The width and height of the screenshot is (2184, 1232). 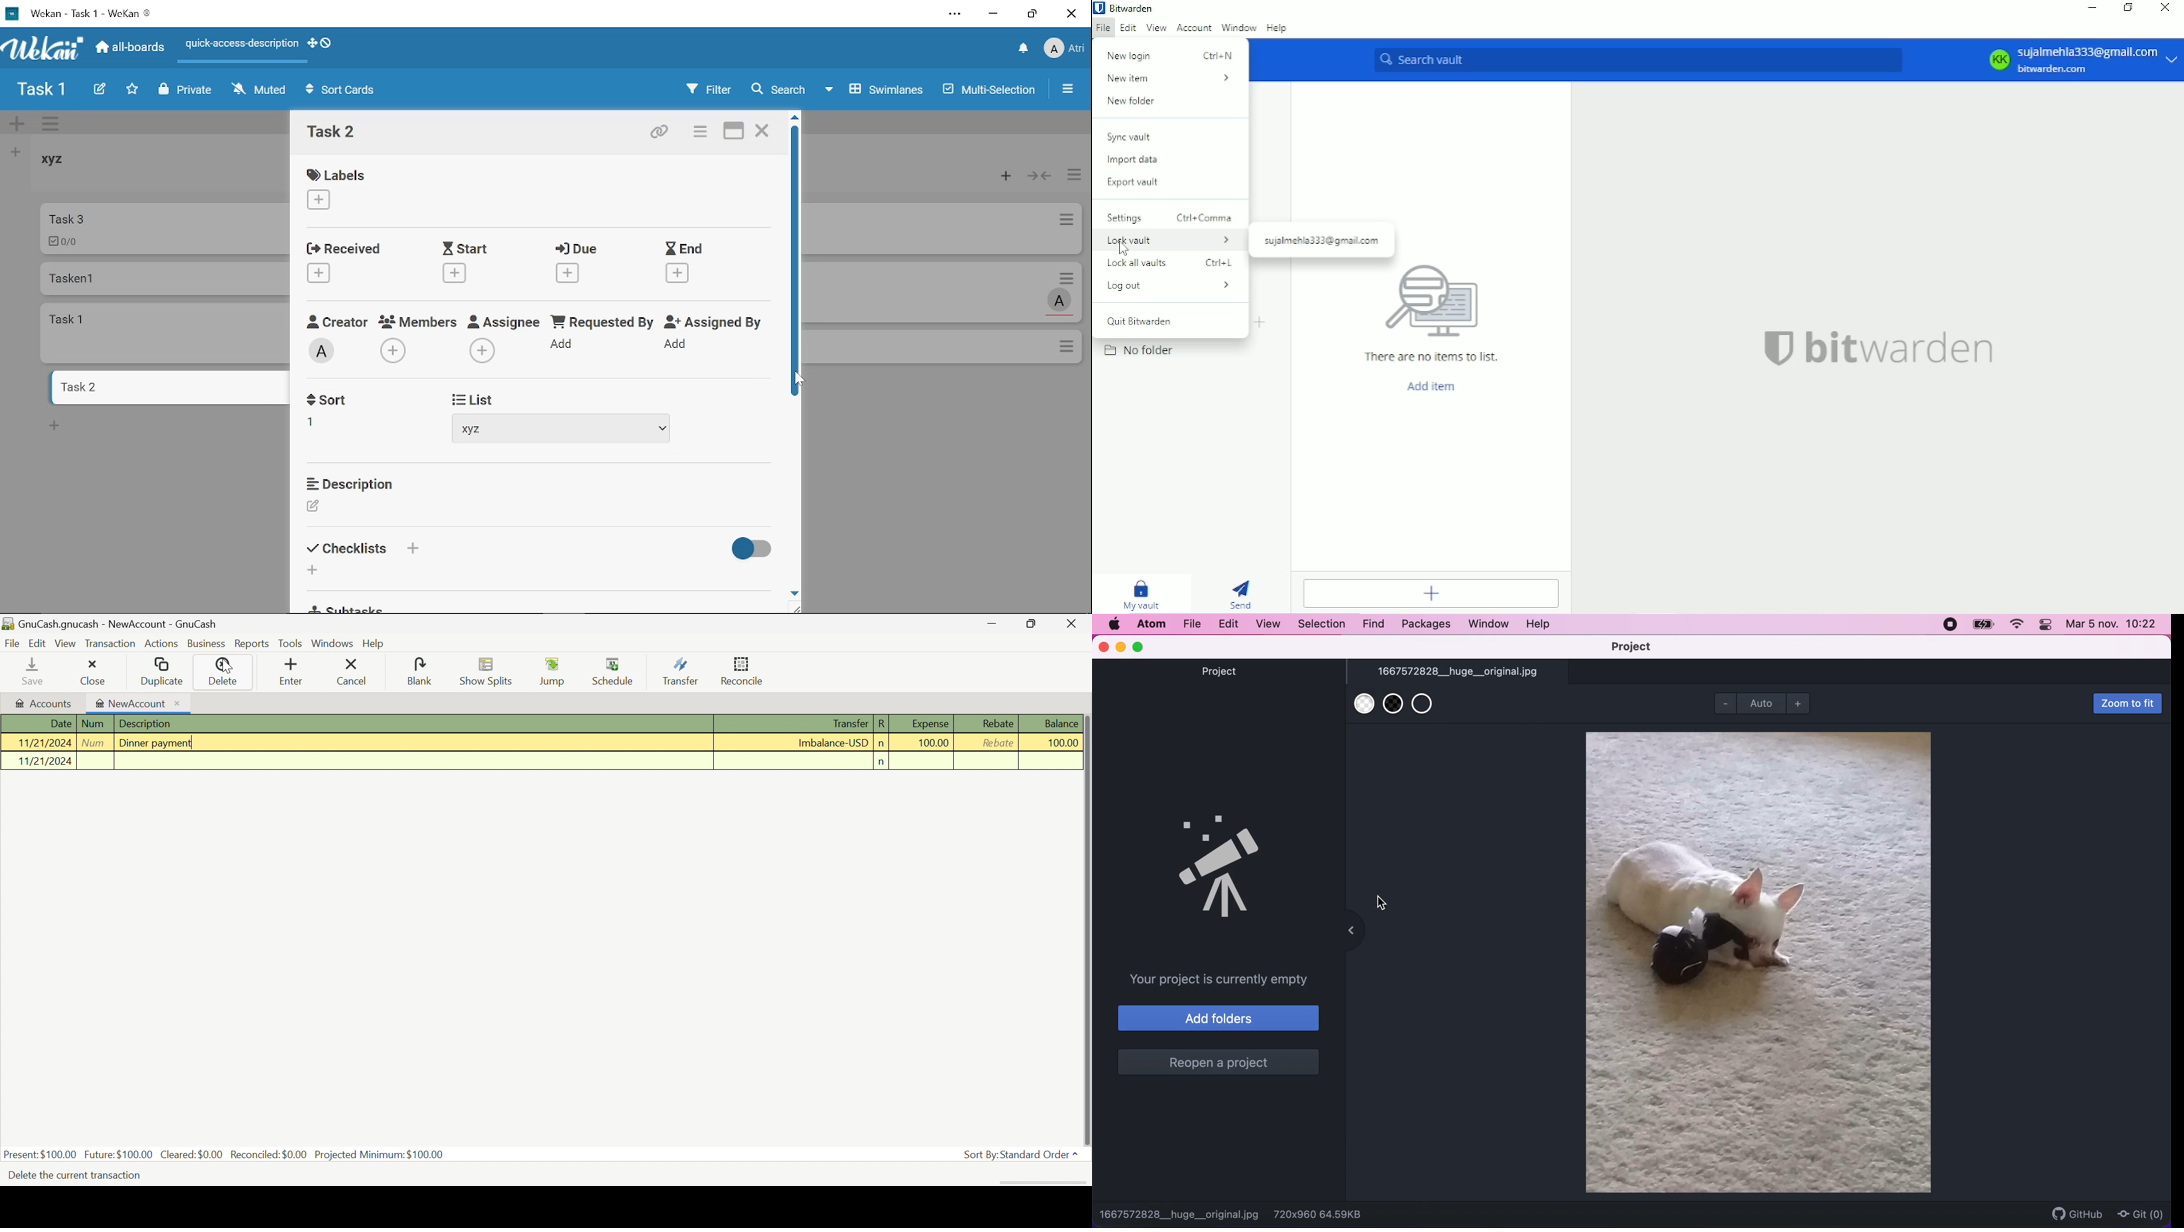 I want to click on Add start date, so click(x=455, y=275).